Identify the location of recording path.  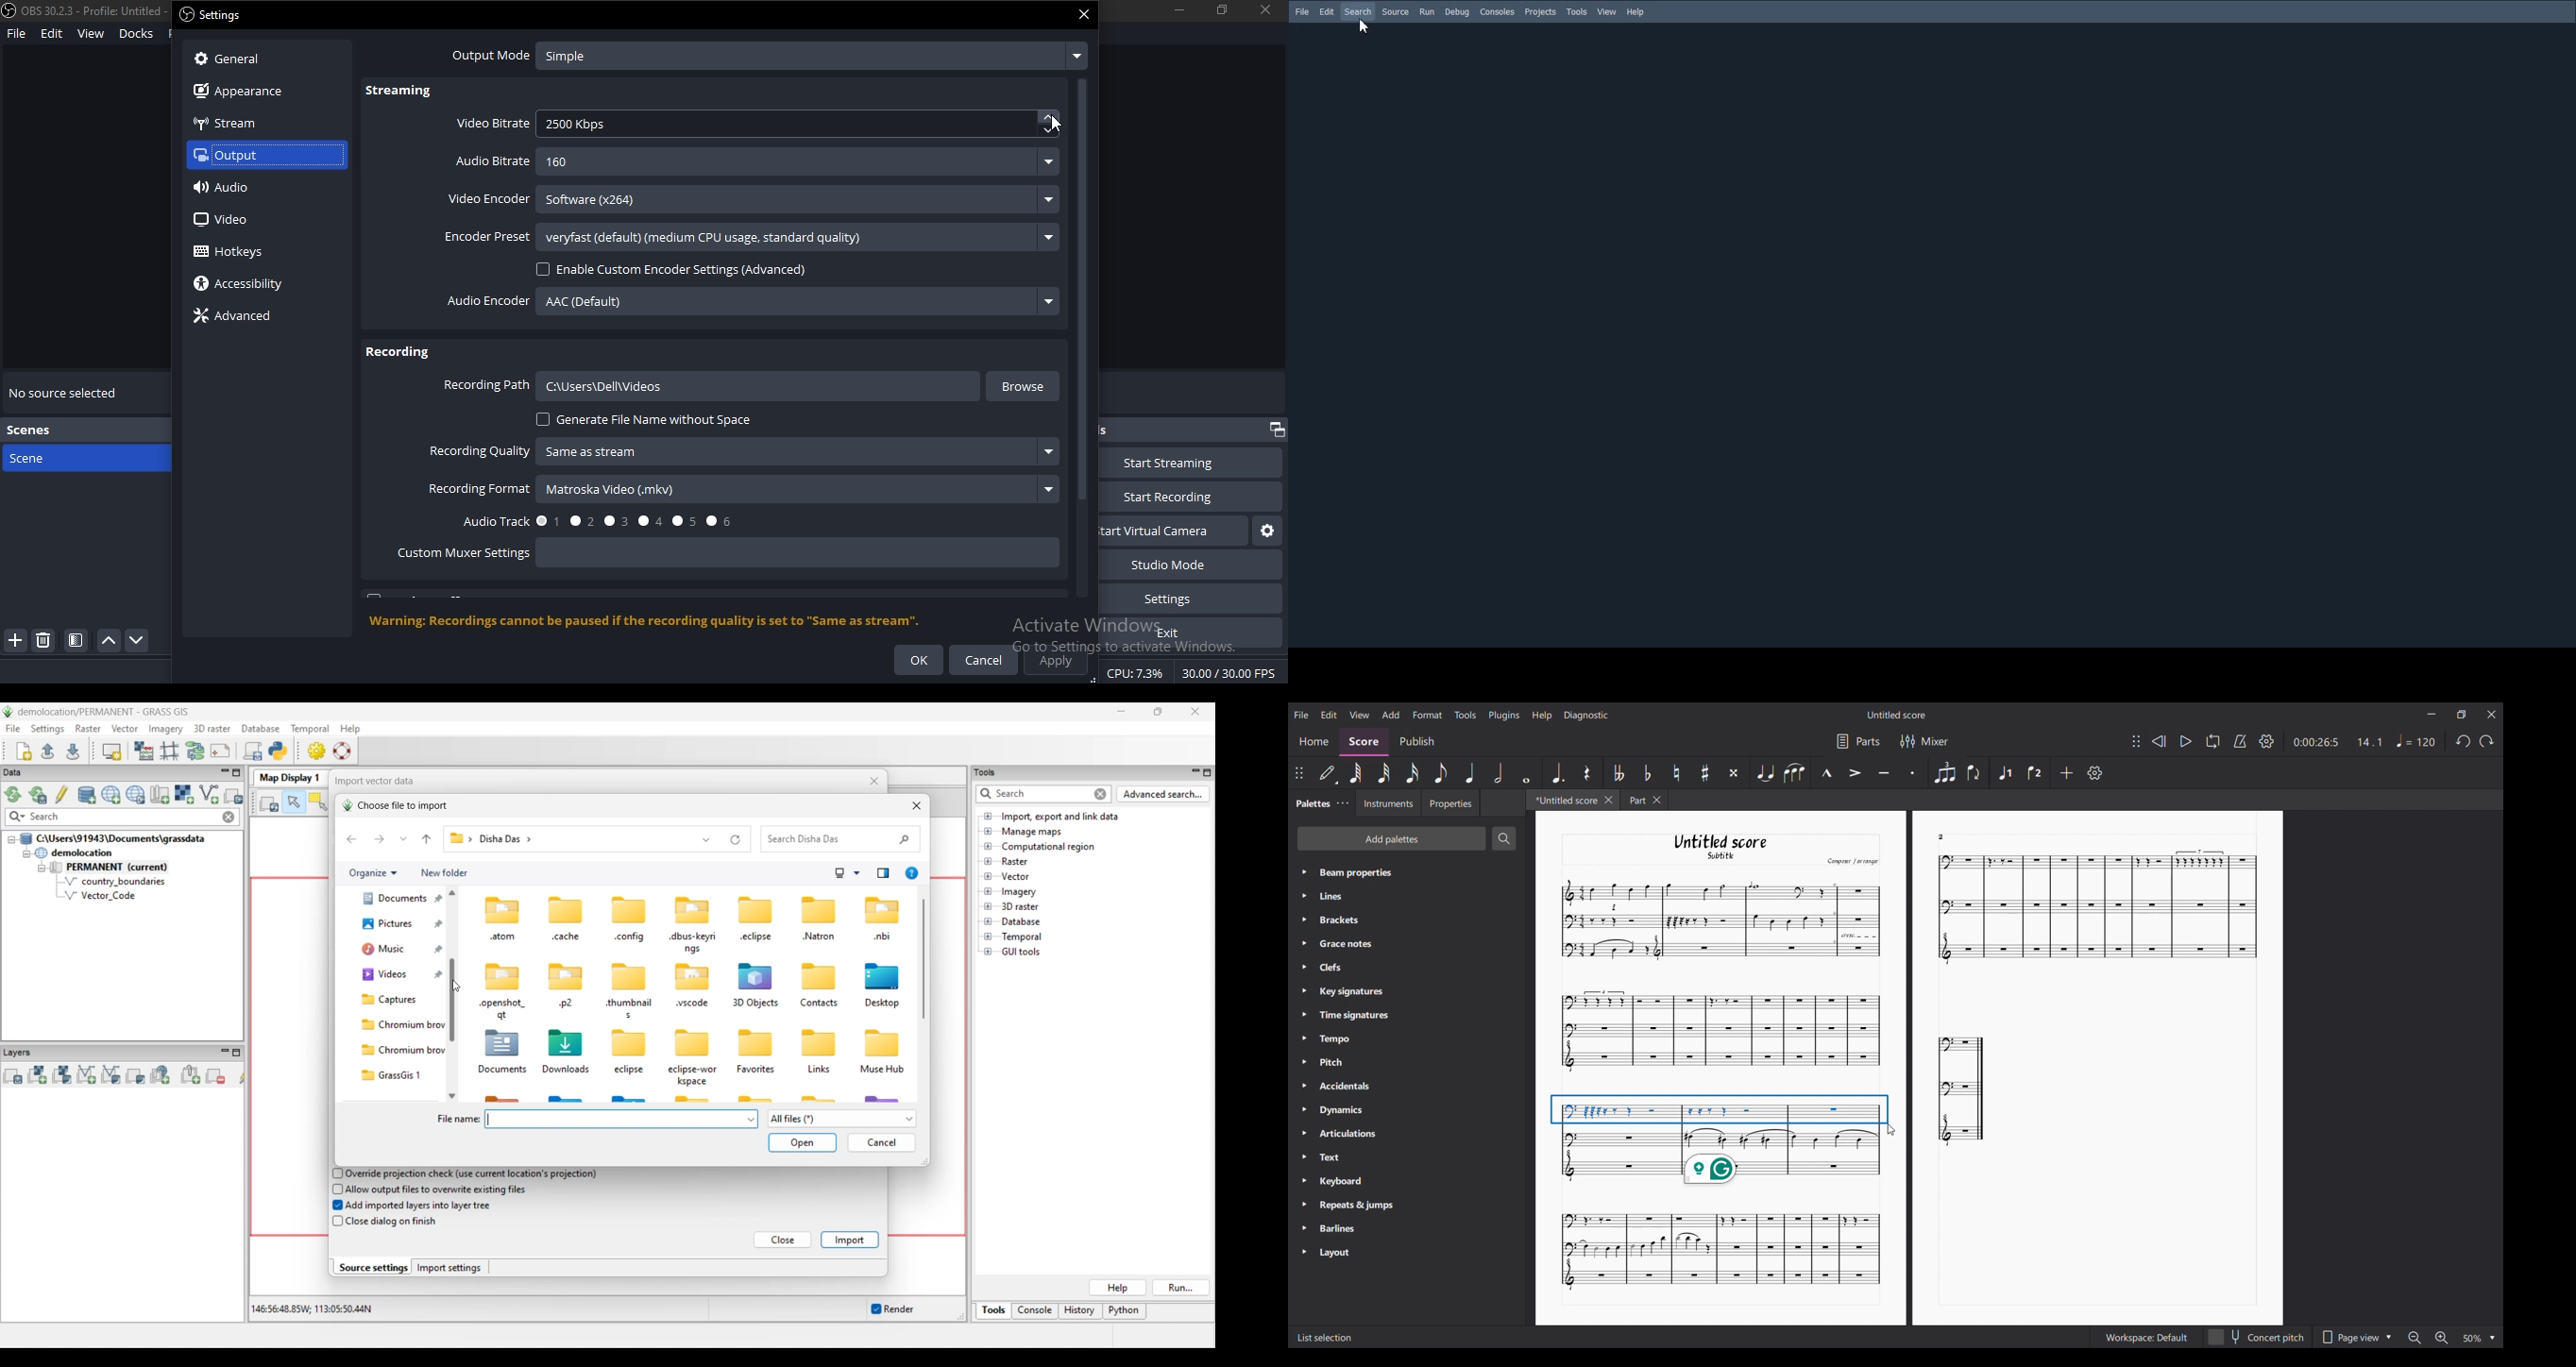
(486, 385).